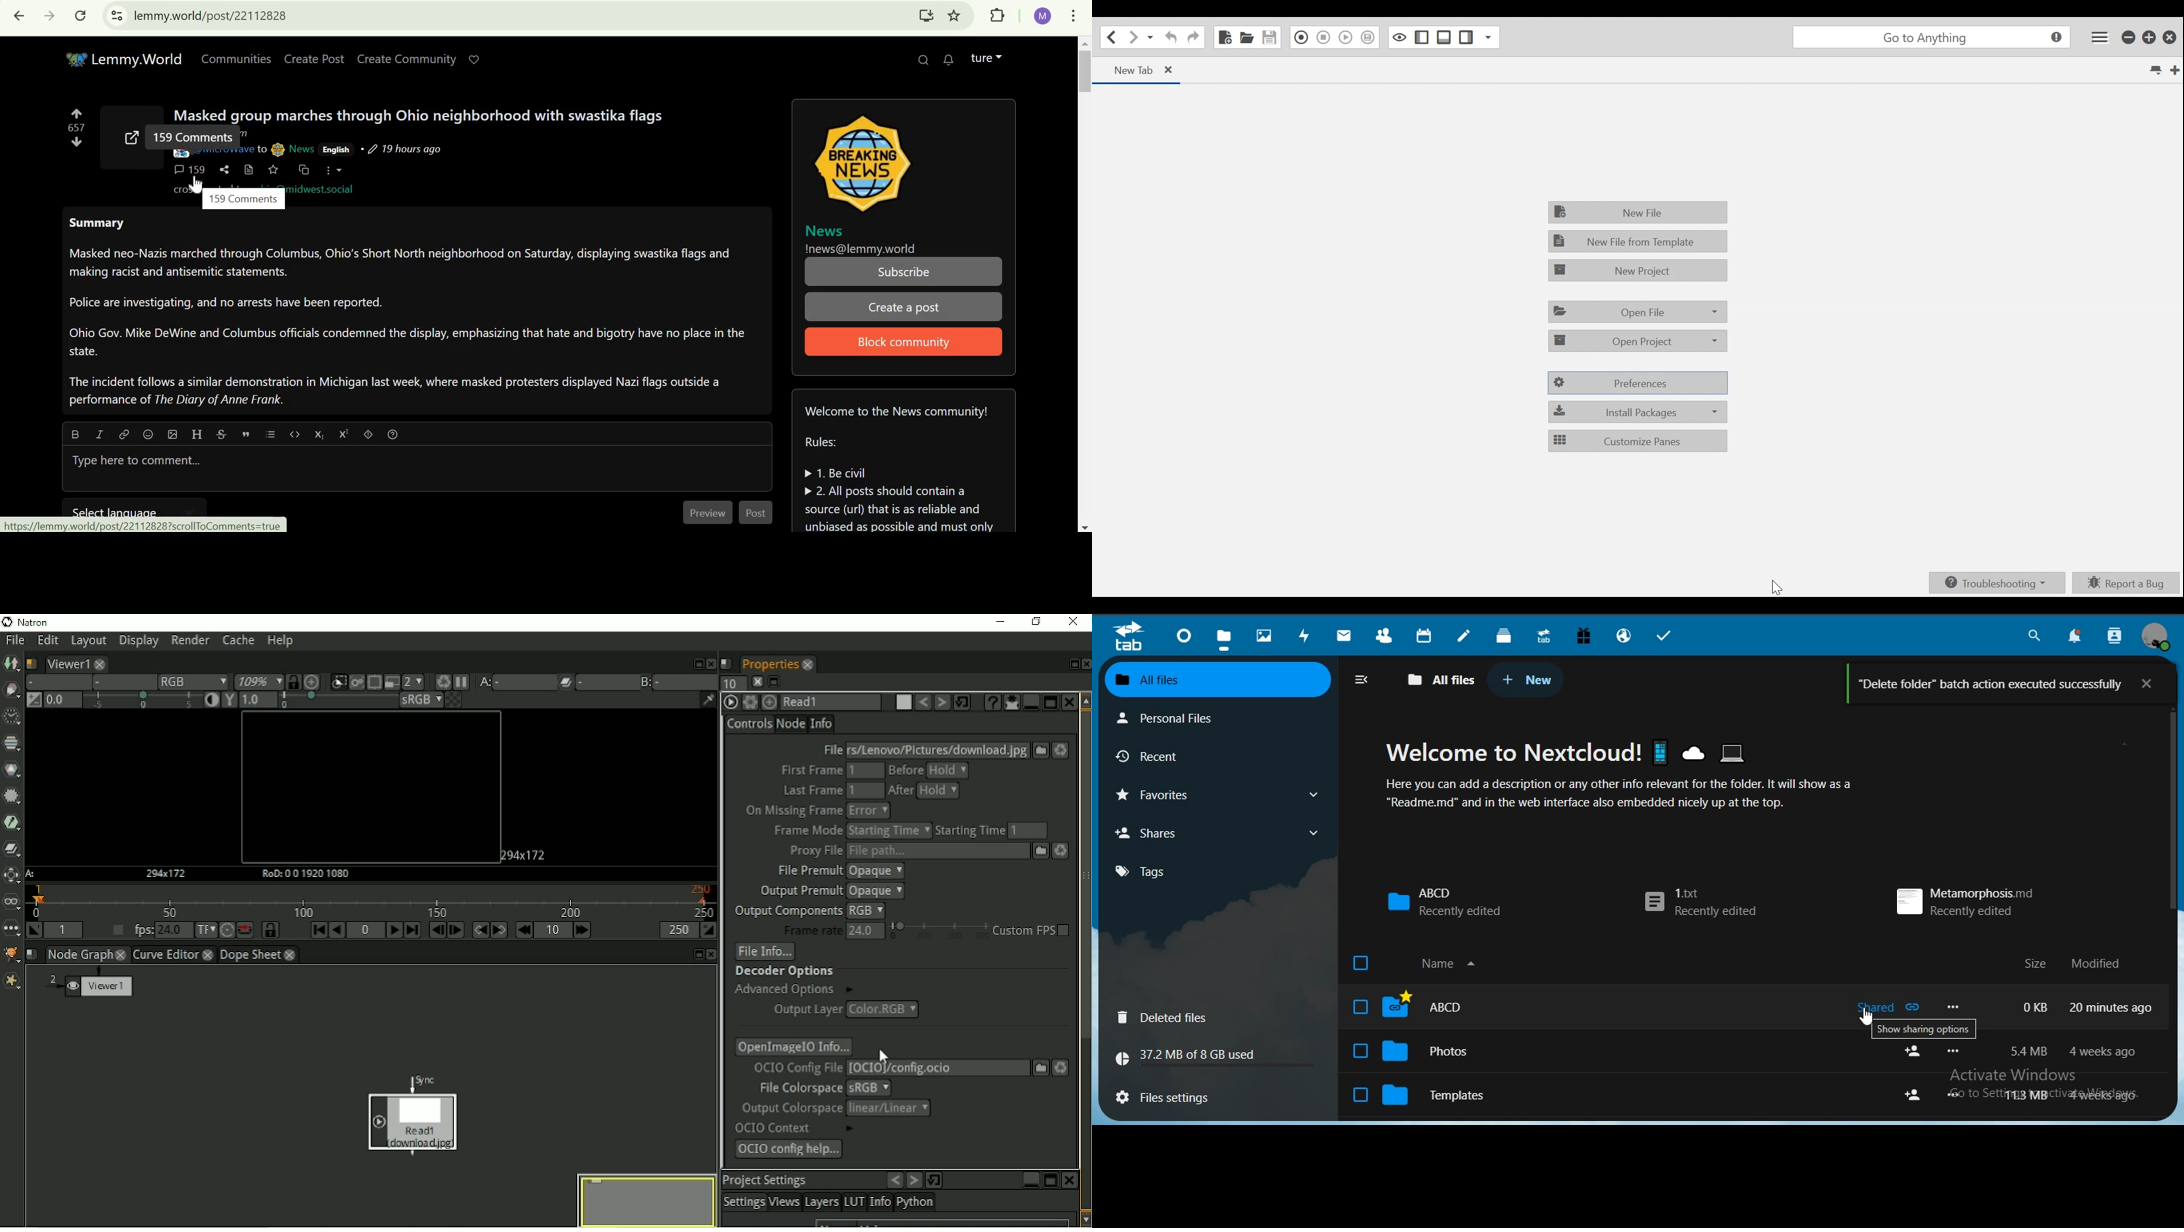 This screenshot has height=1232, width=2184. Describe the element at coordinates (1386, 634) in the screenshot. I see `contacts` at that location.